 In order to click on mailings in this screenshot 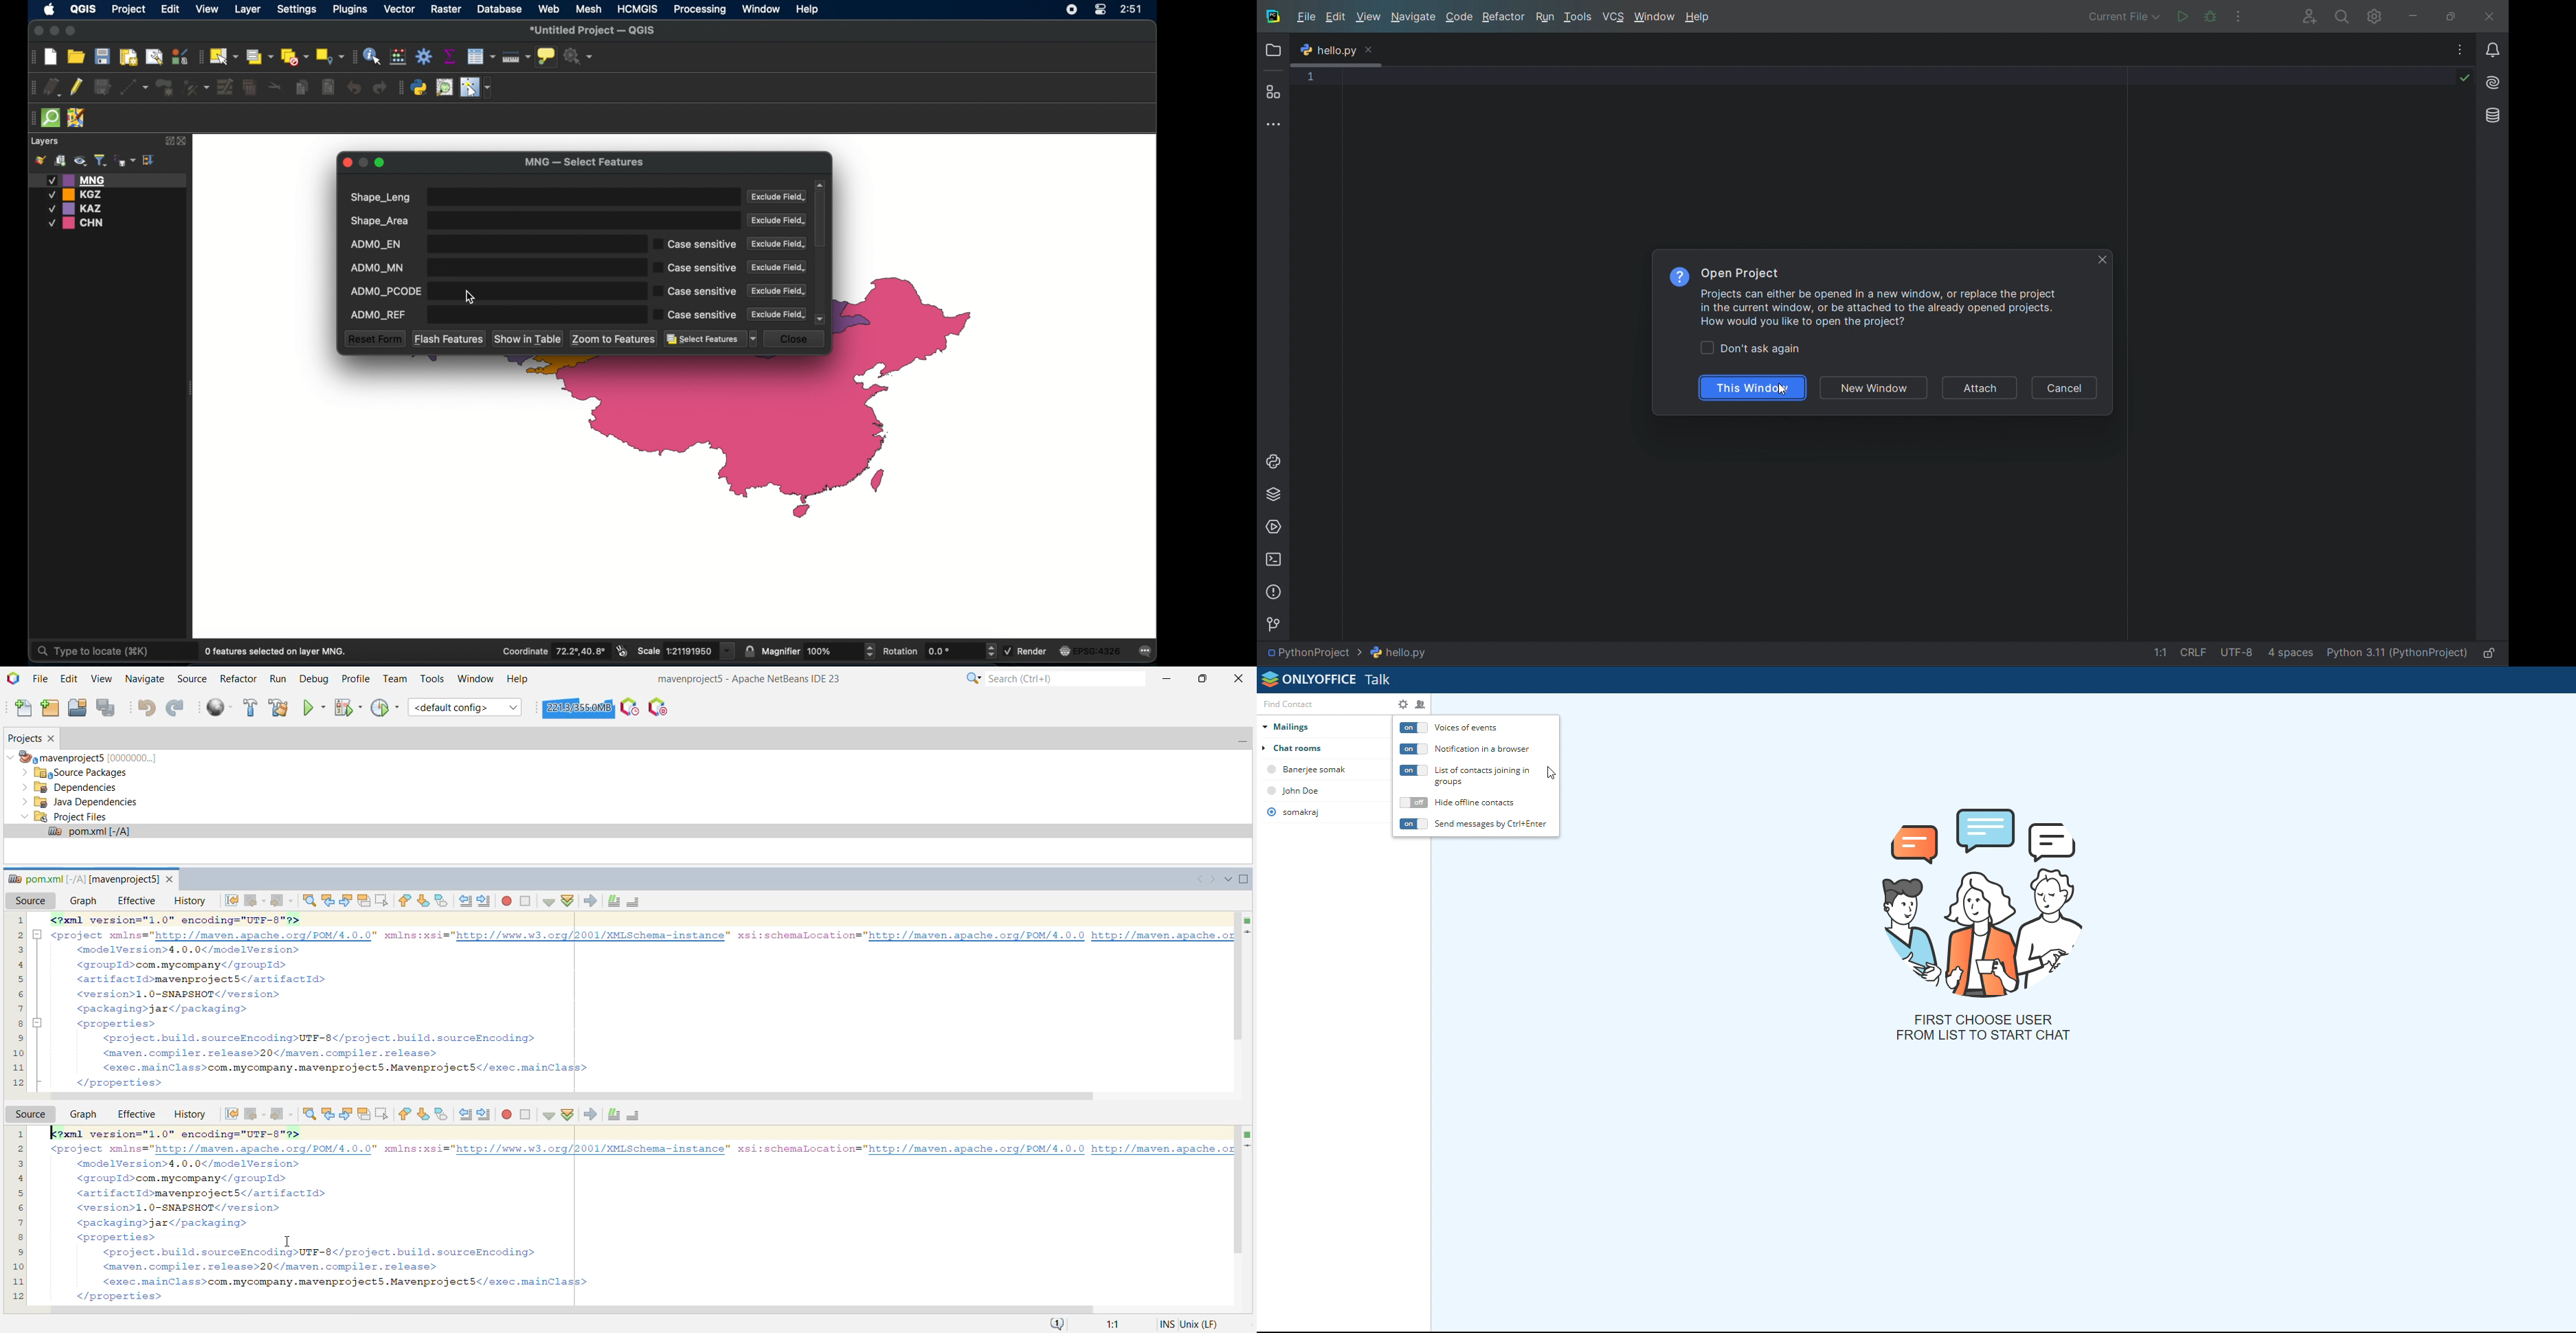, I will do `click(1322, 727)`.